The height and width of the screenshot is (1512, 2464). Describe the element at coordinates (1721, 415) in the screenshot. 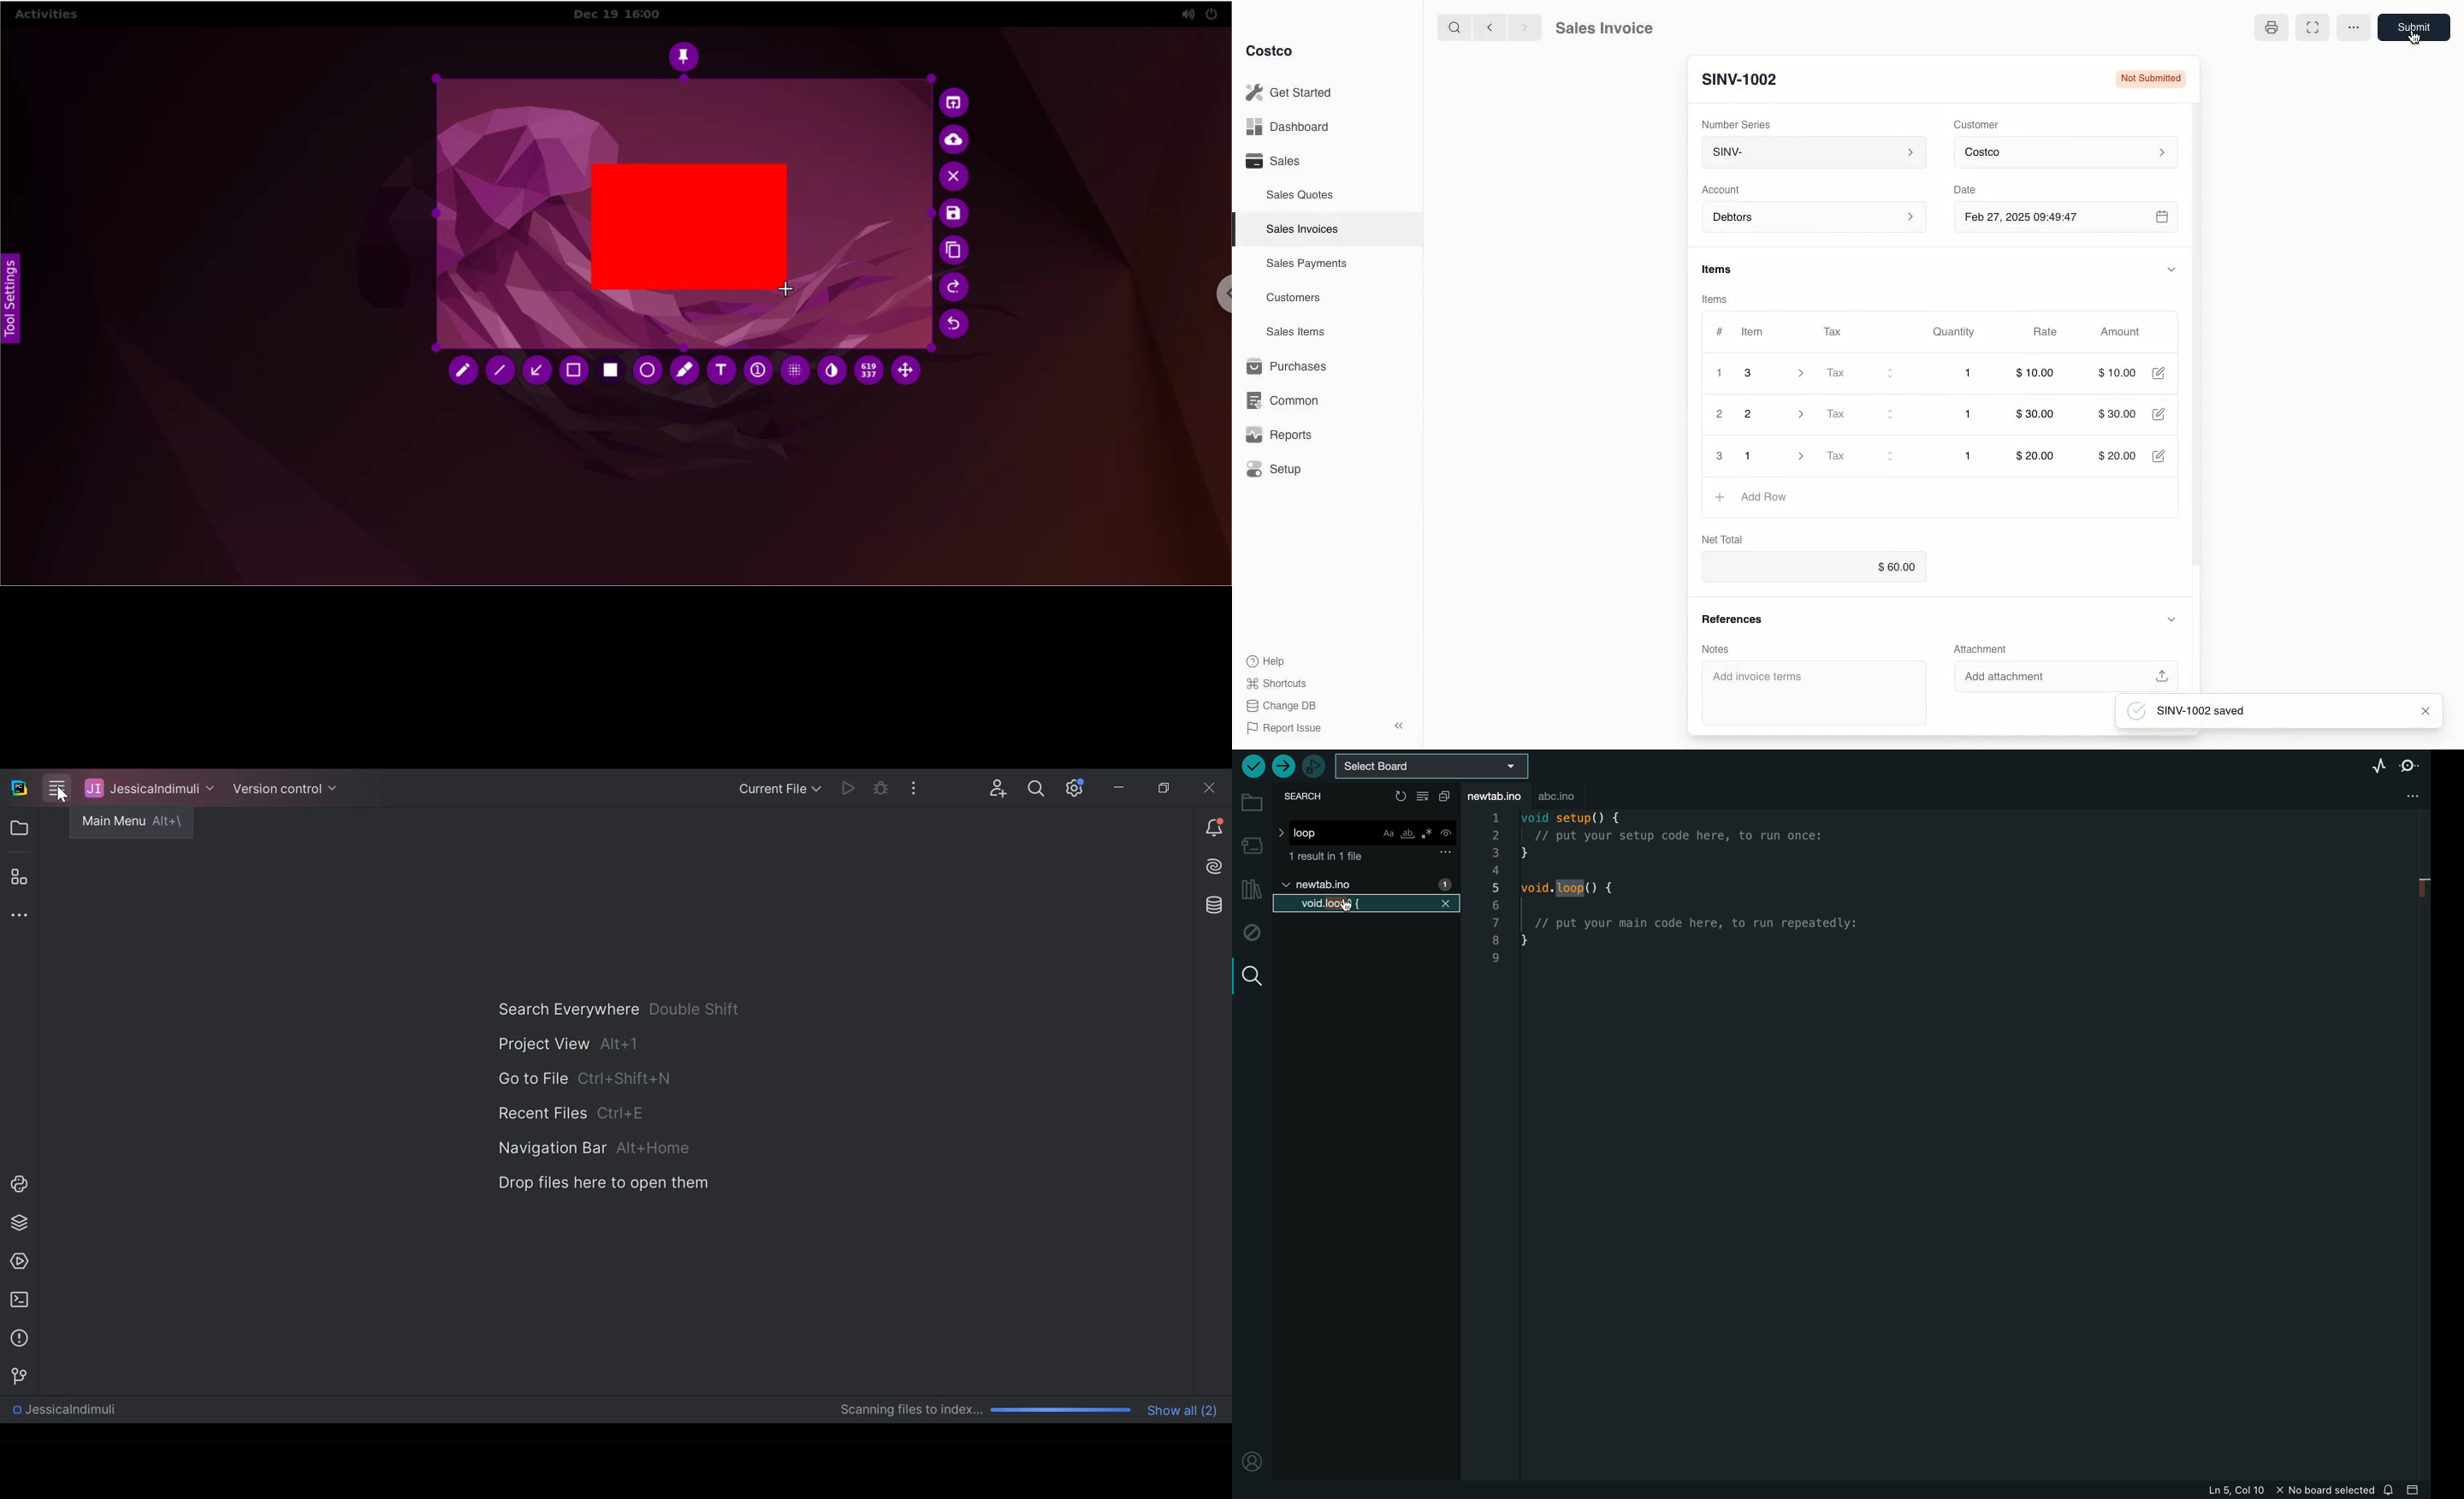

I see `2` at that location.